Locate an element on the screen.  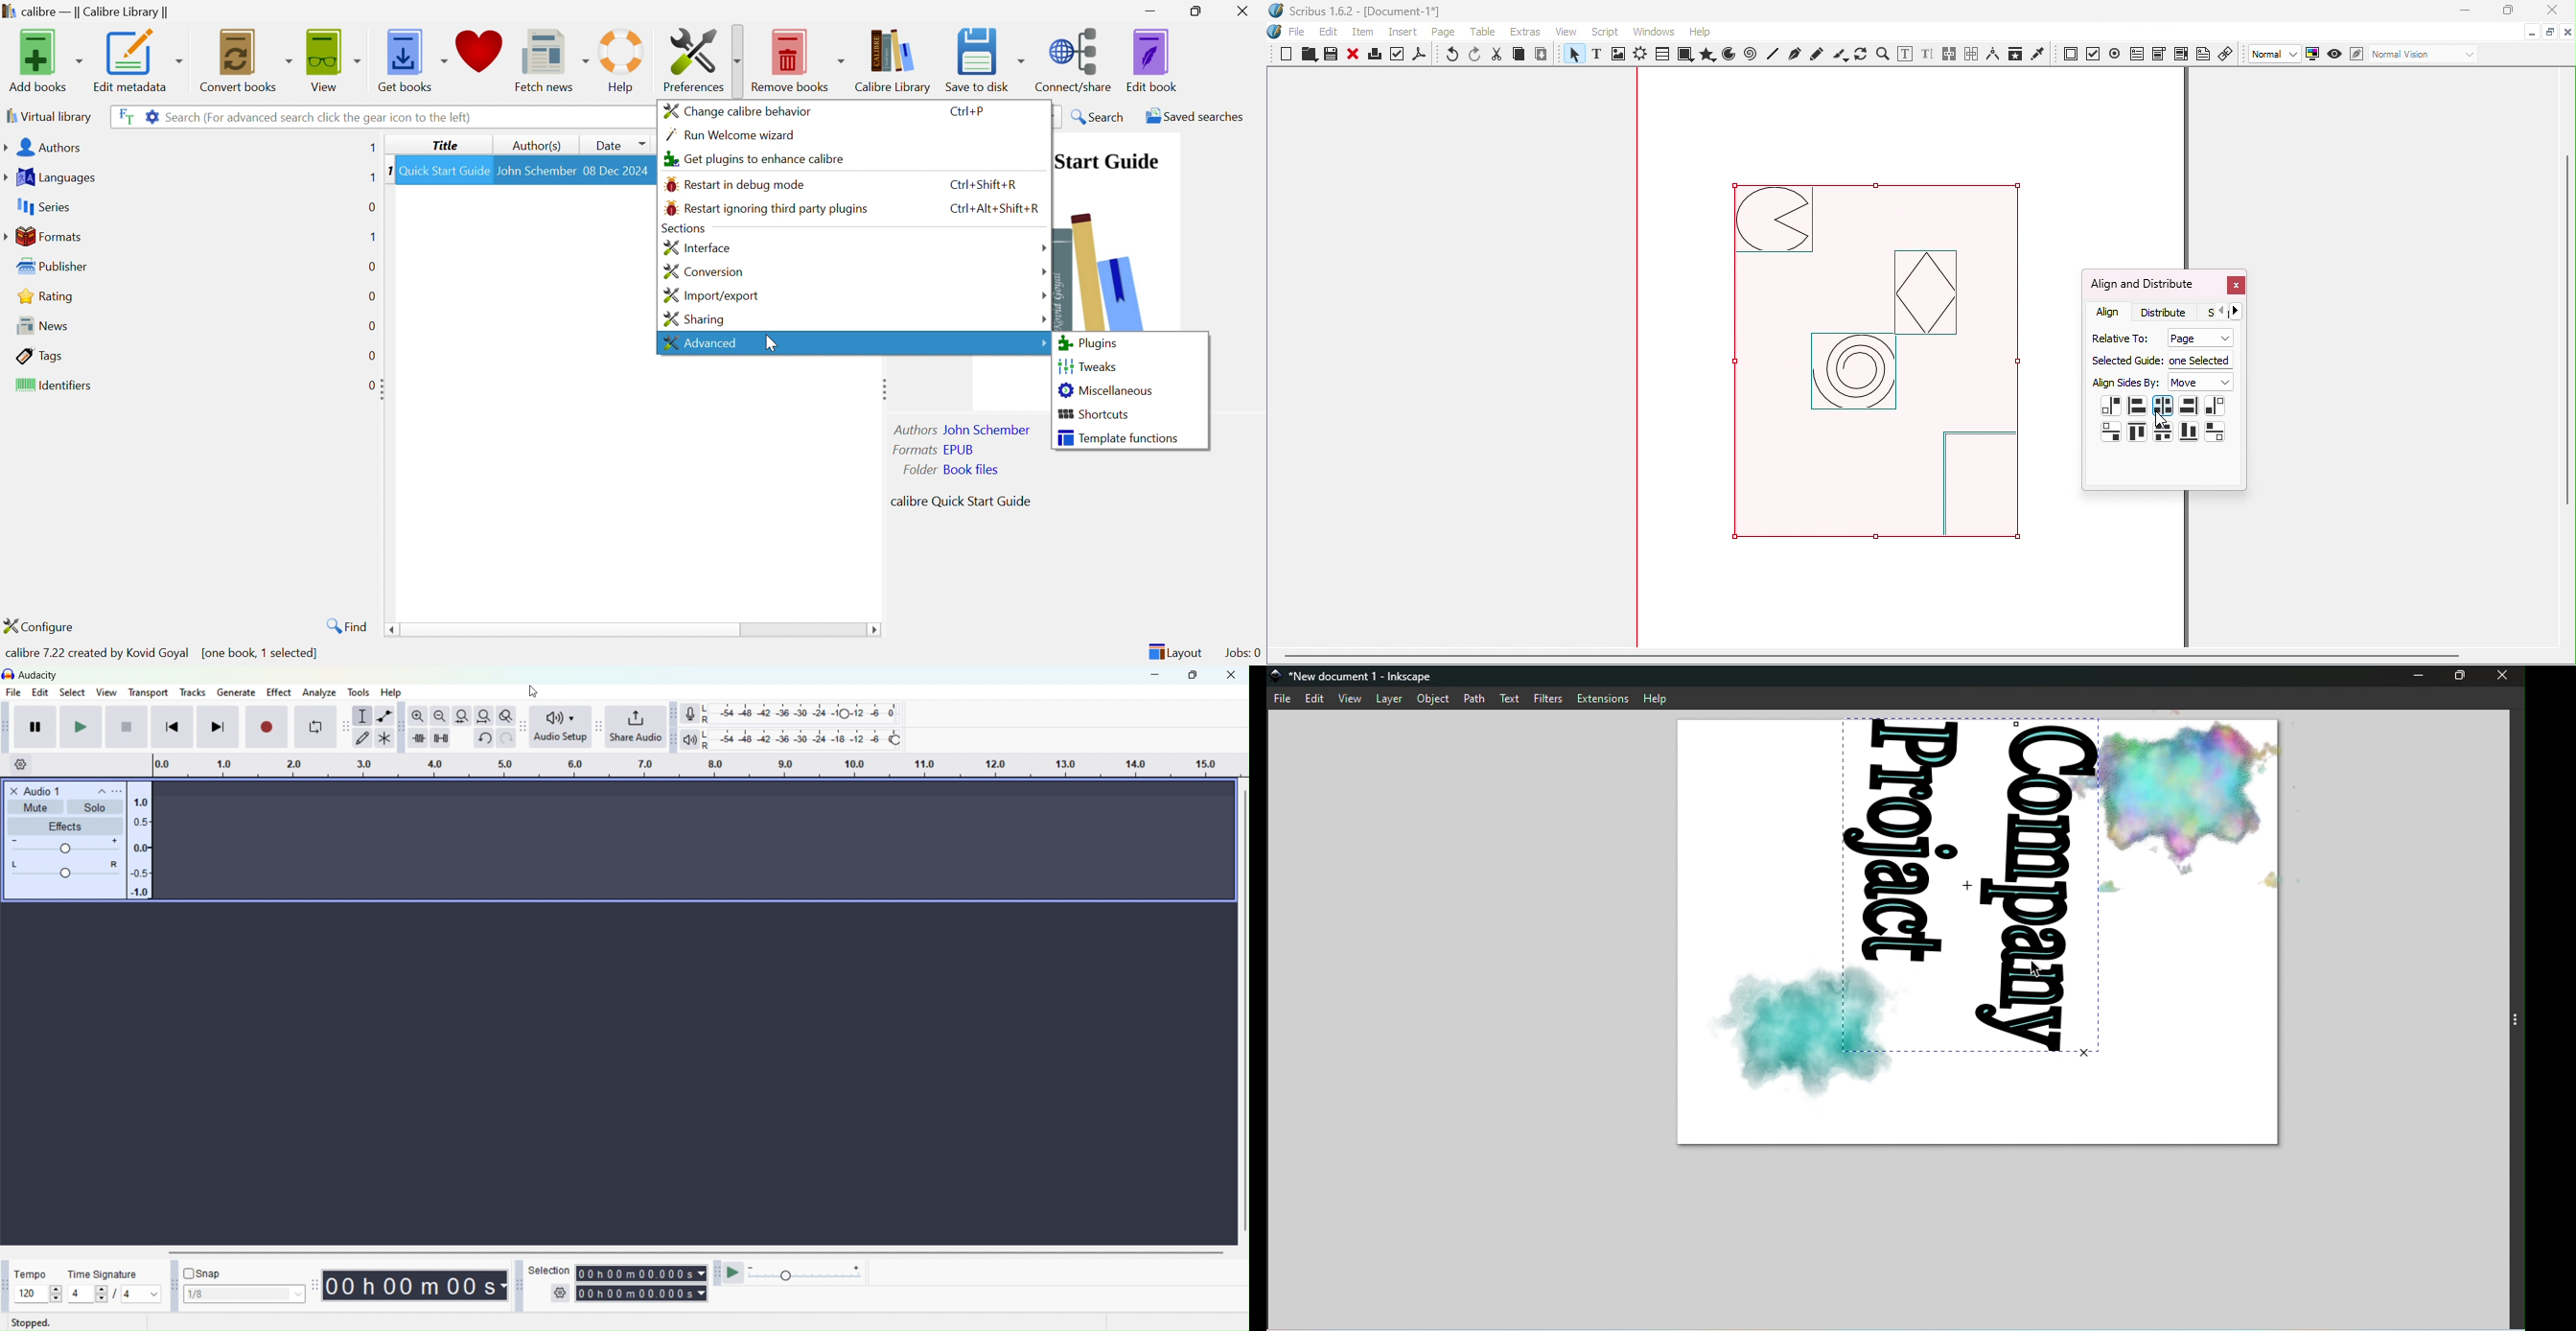
Text annotation is located at coordinates (2203, 53).